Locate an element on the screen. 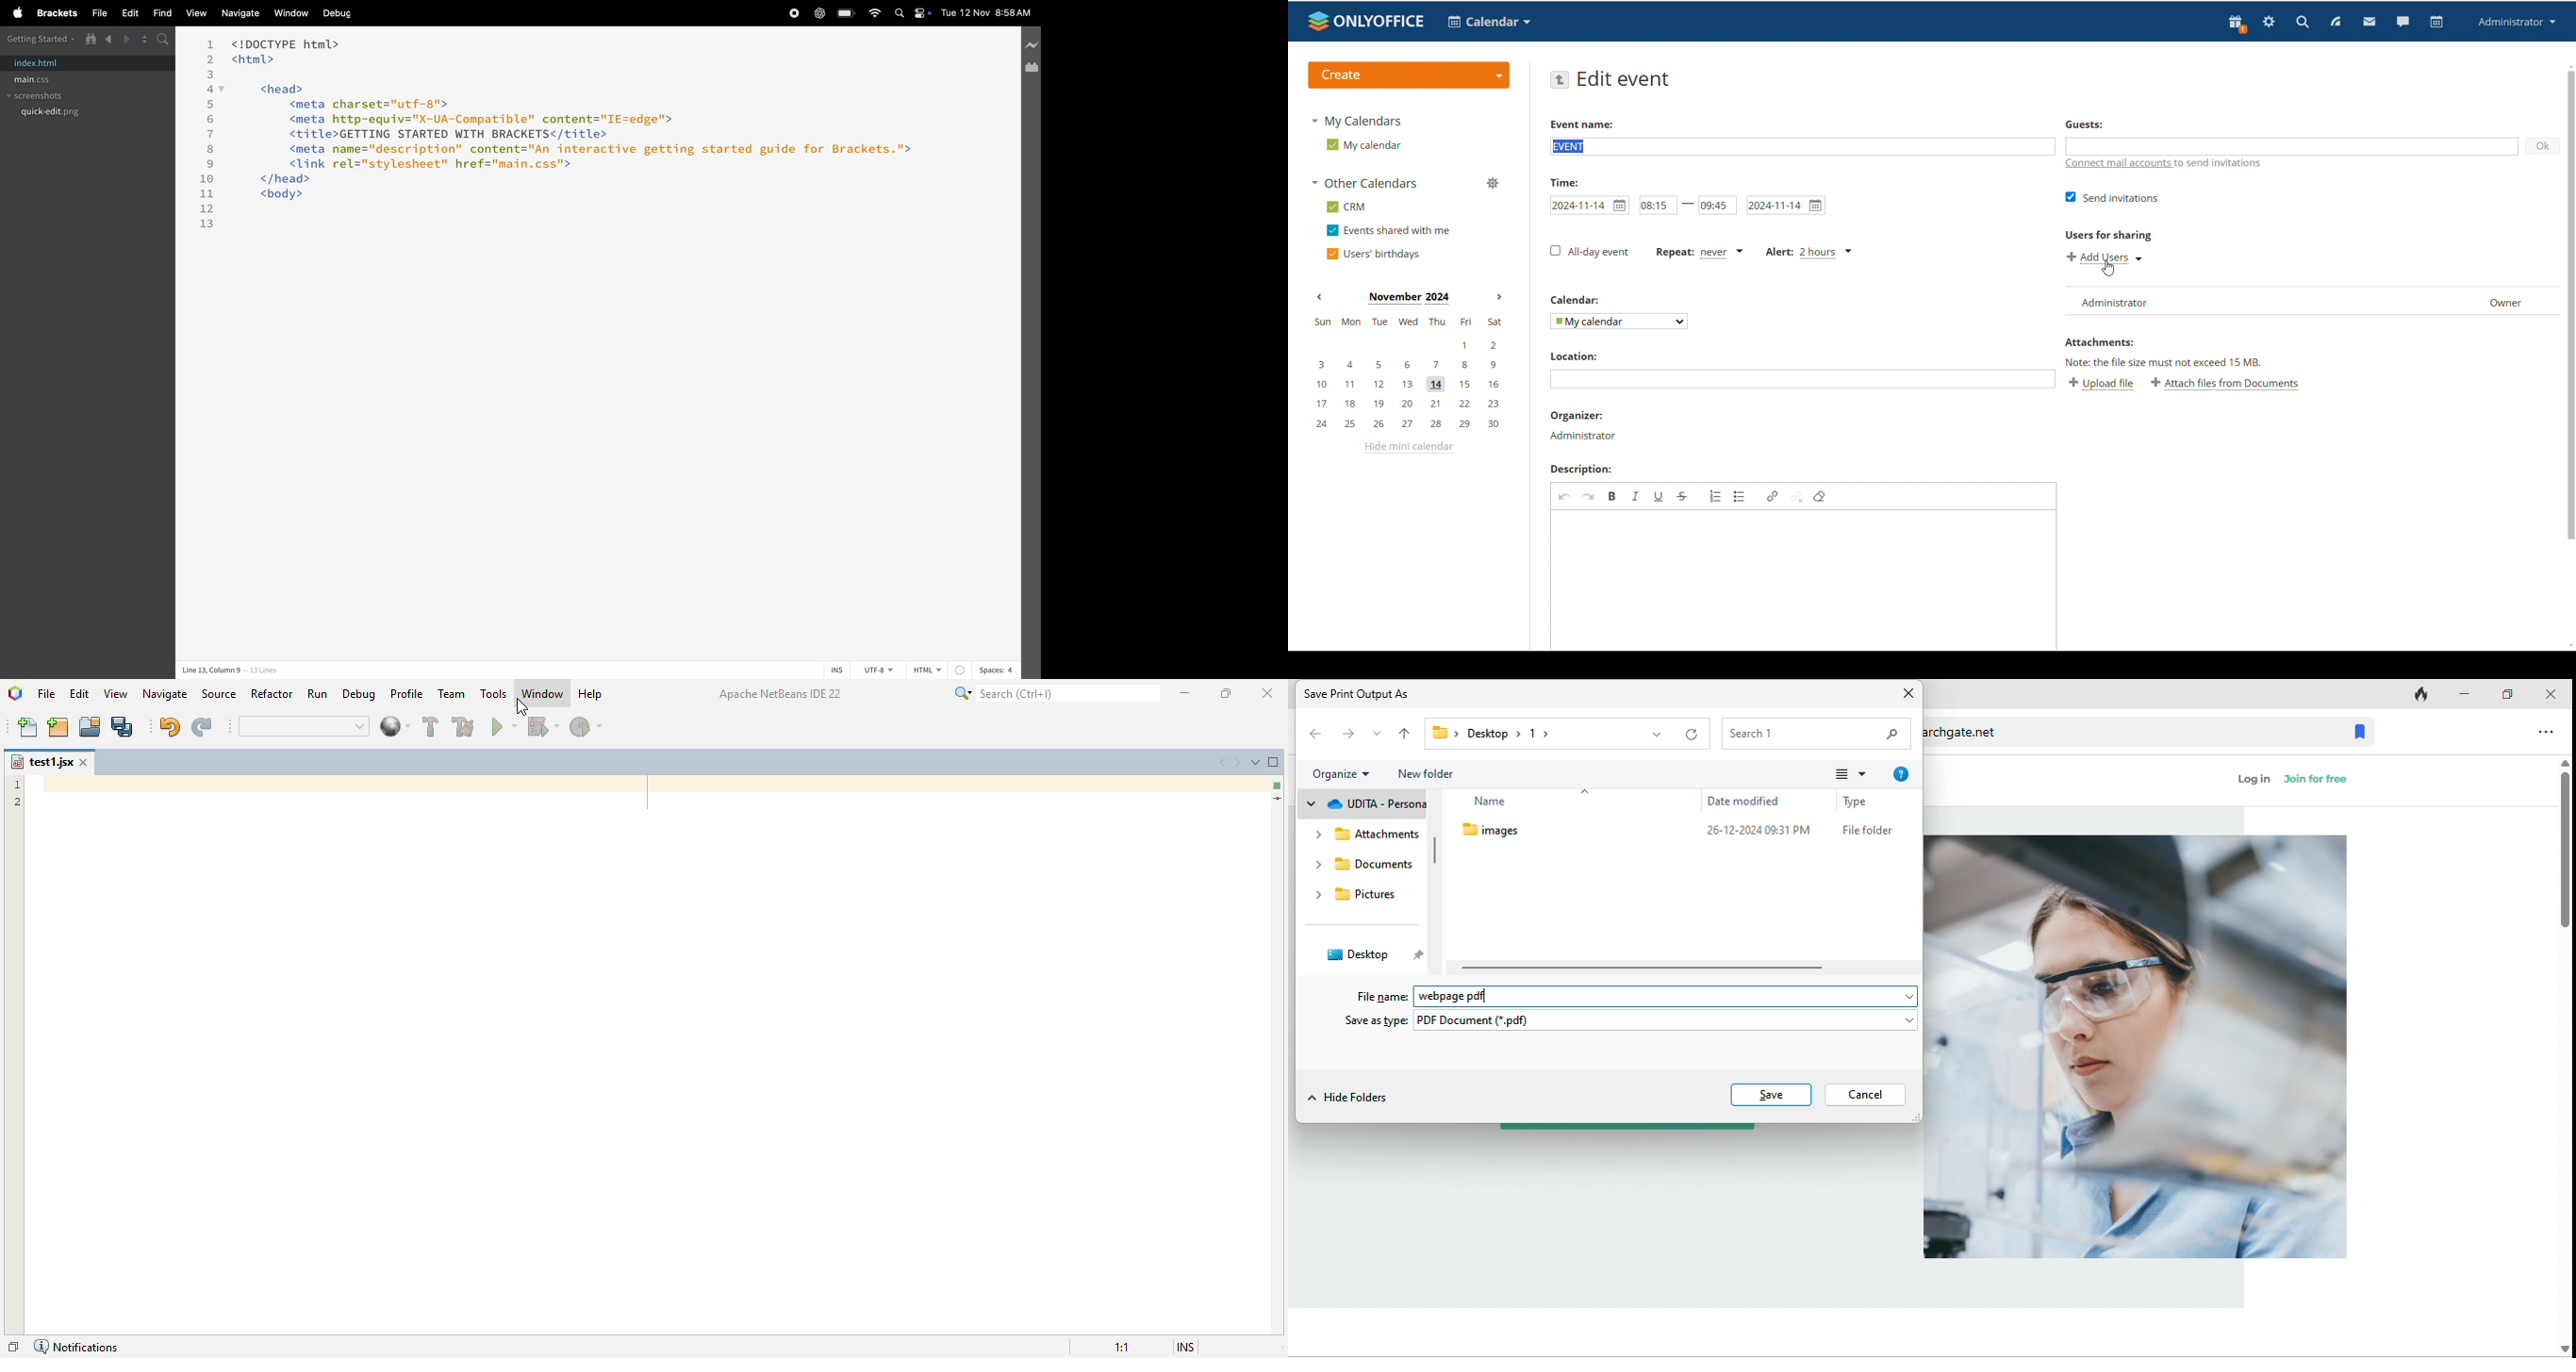 The width and height of the screenshot is (2576, 1372). redo is located at coordinates (1590, 496).